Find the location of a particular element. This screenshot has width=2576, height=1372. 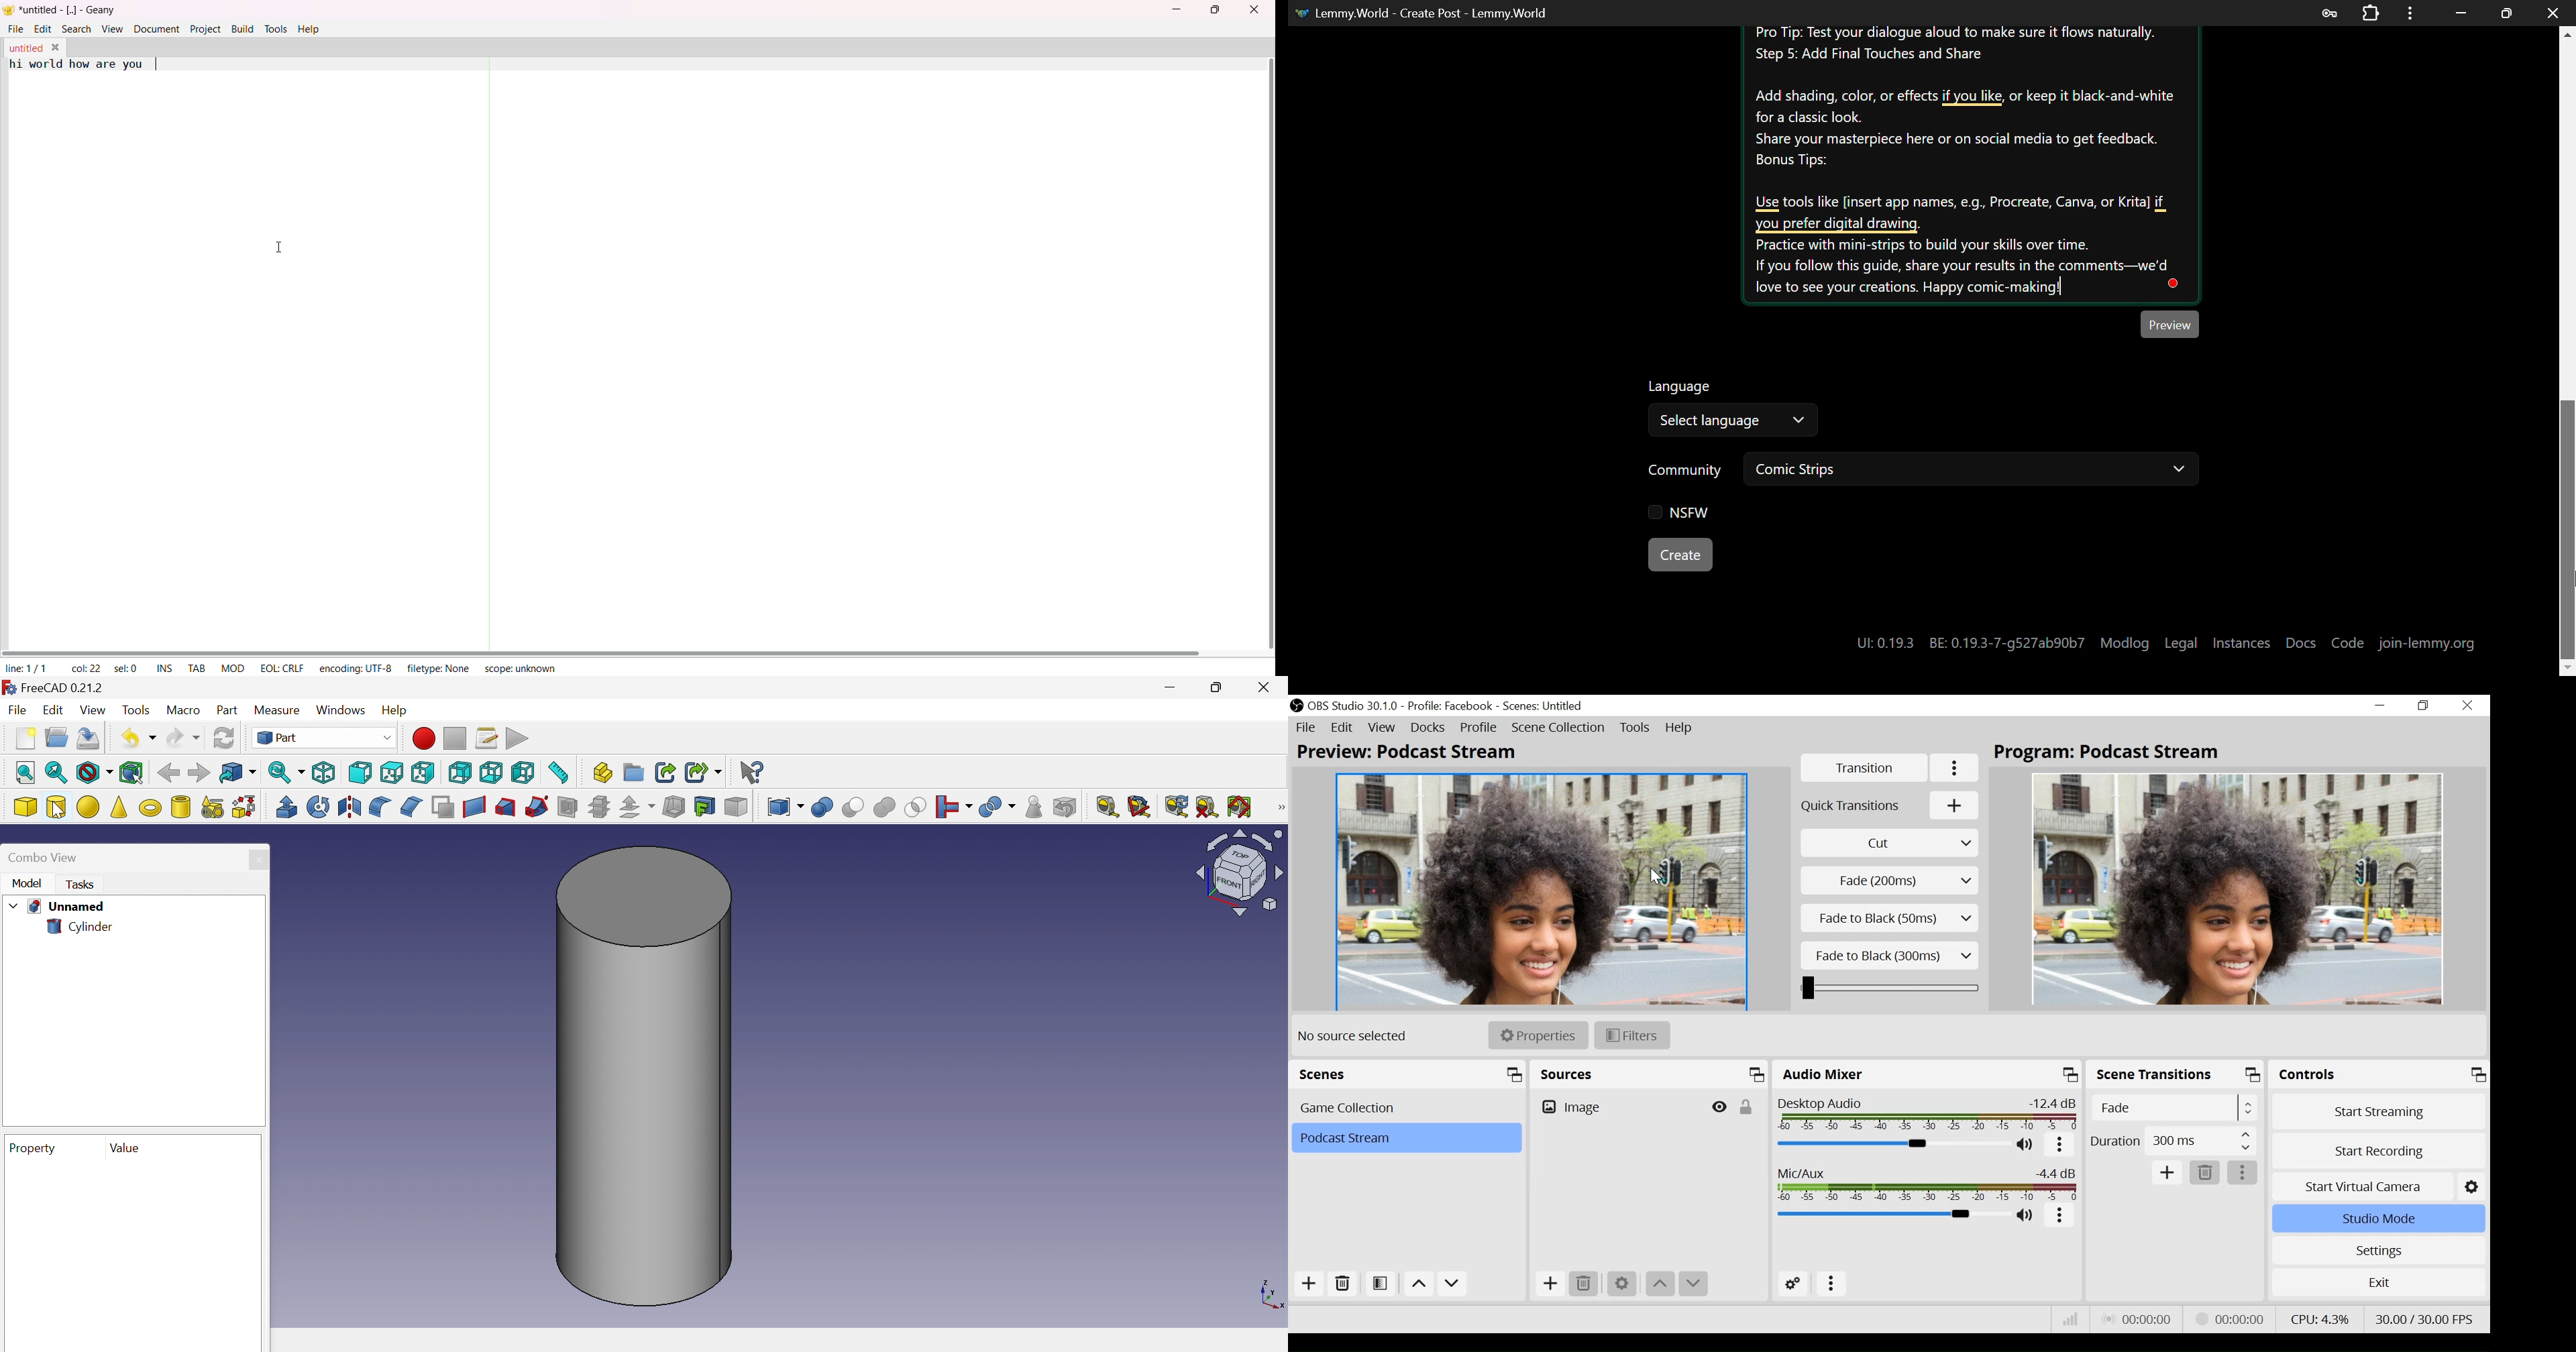

Hide/Display is located at coordinates (1721, 1110).